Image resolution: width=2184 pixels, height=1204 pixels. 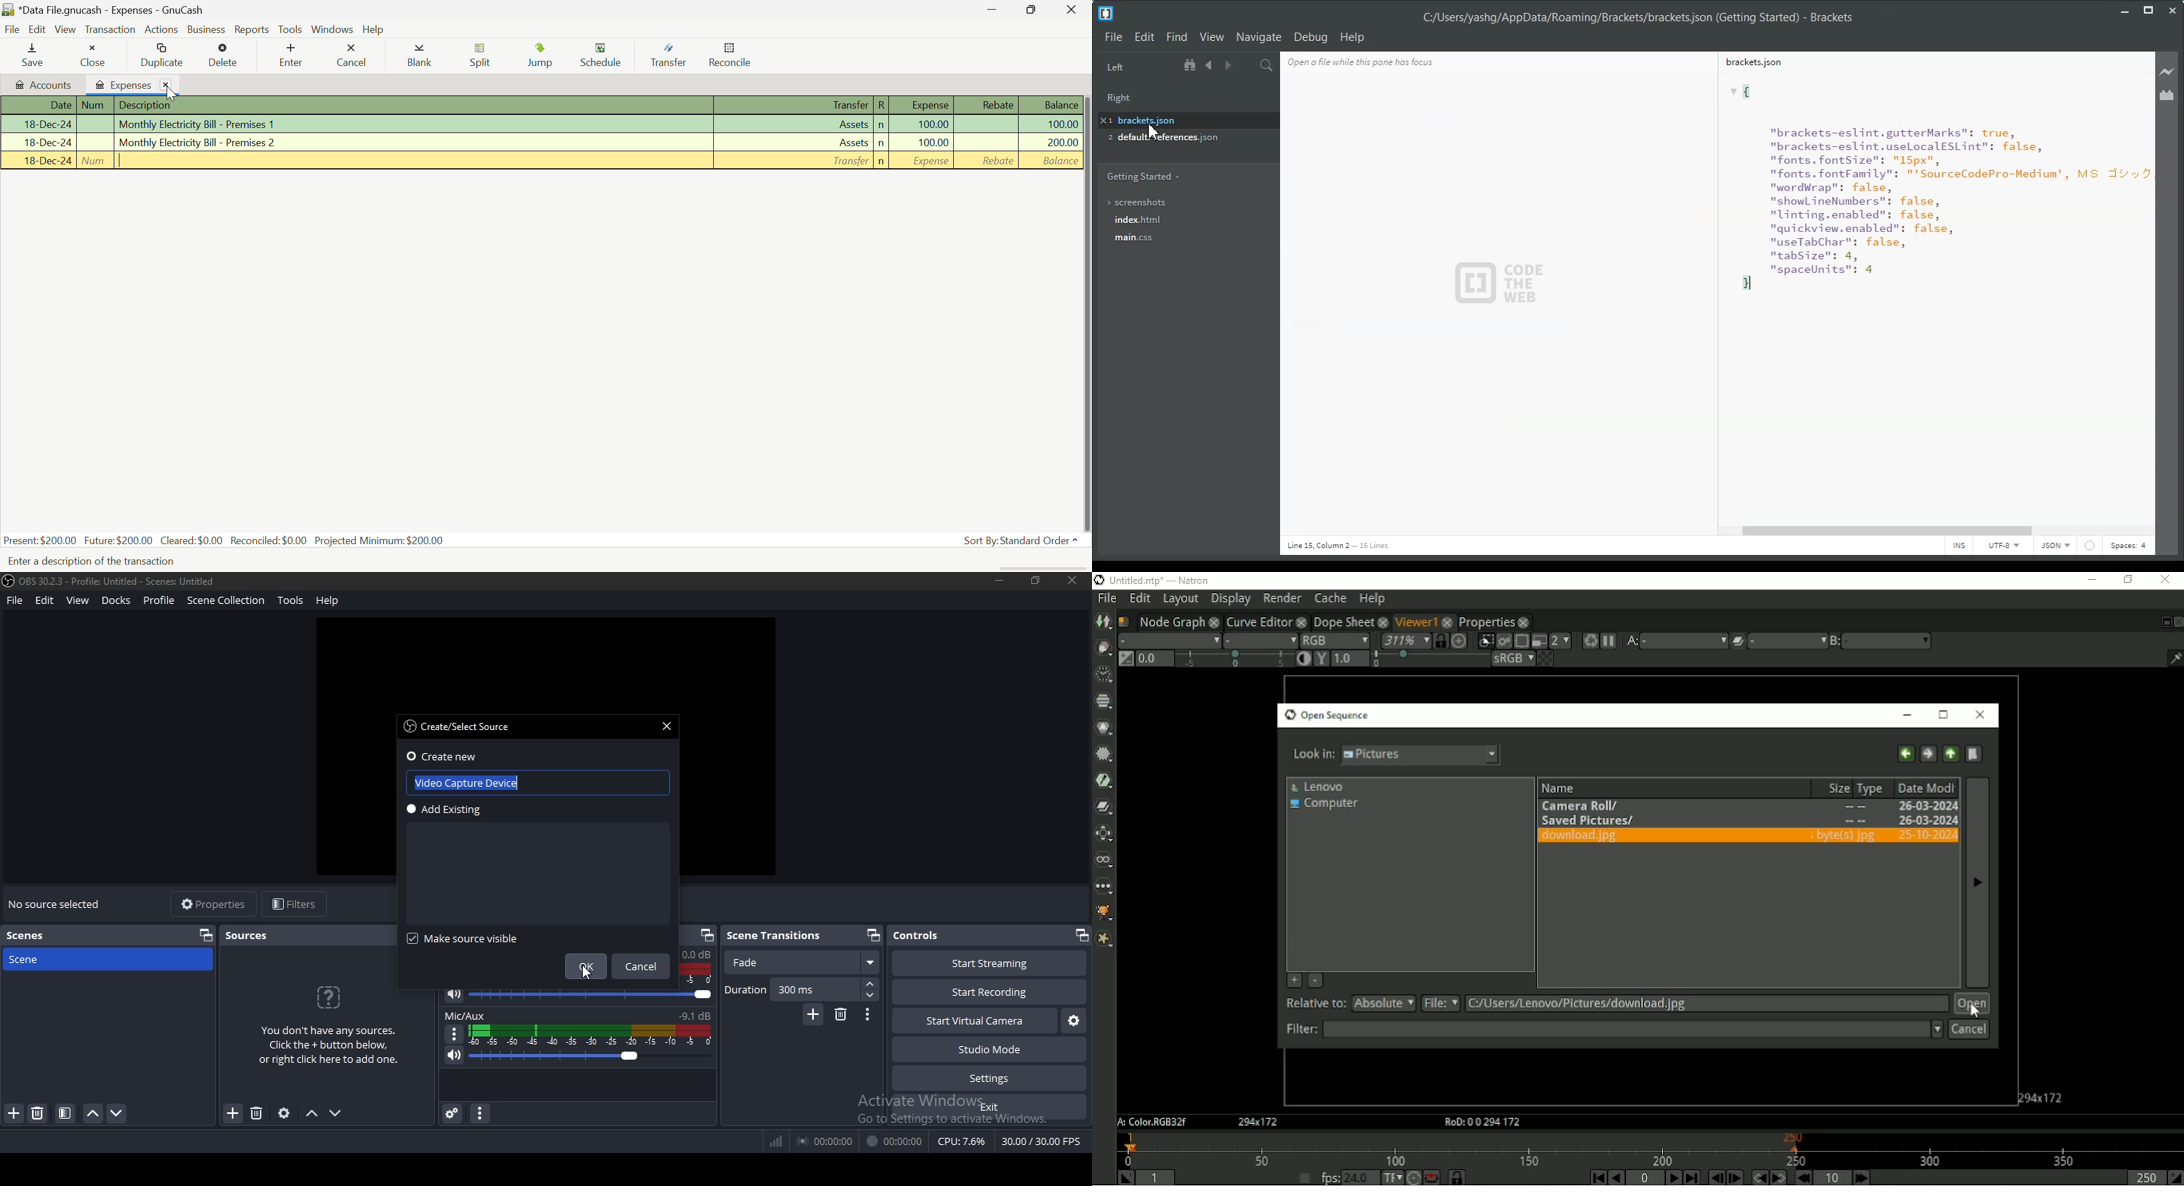 I want to click on HTML, so click(x=2054, y=547).